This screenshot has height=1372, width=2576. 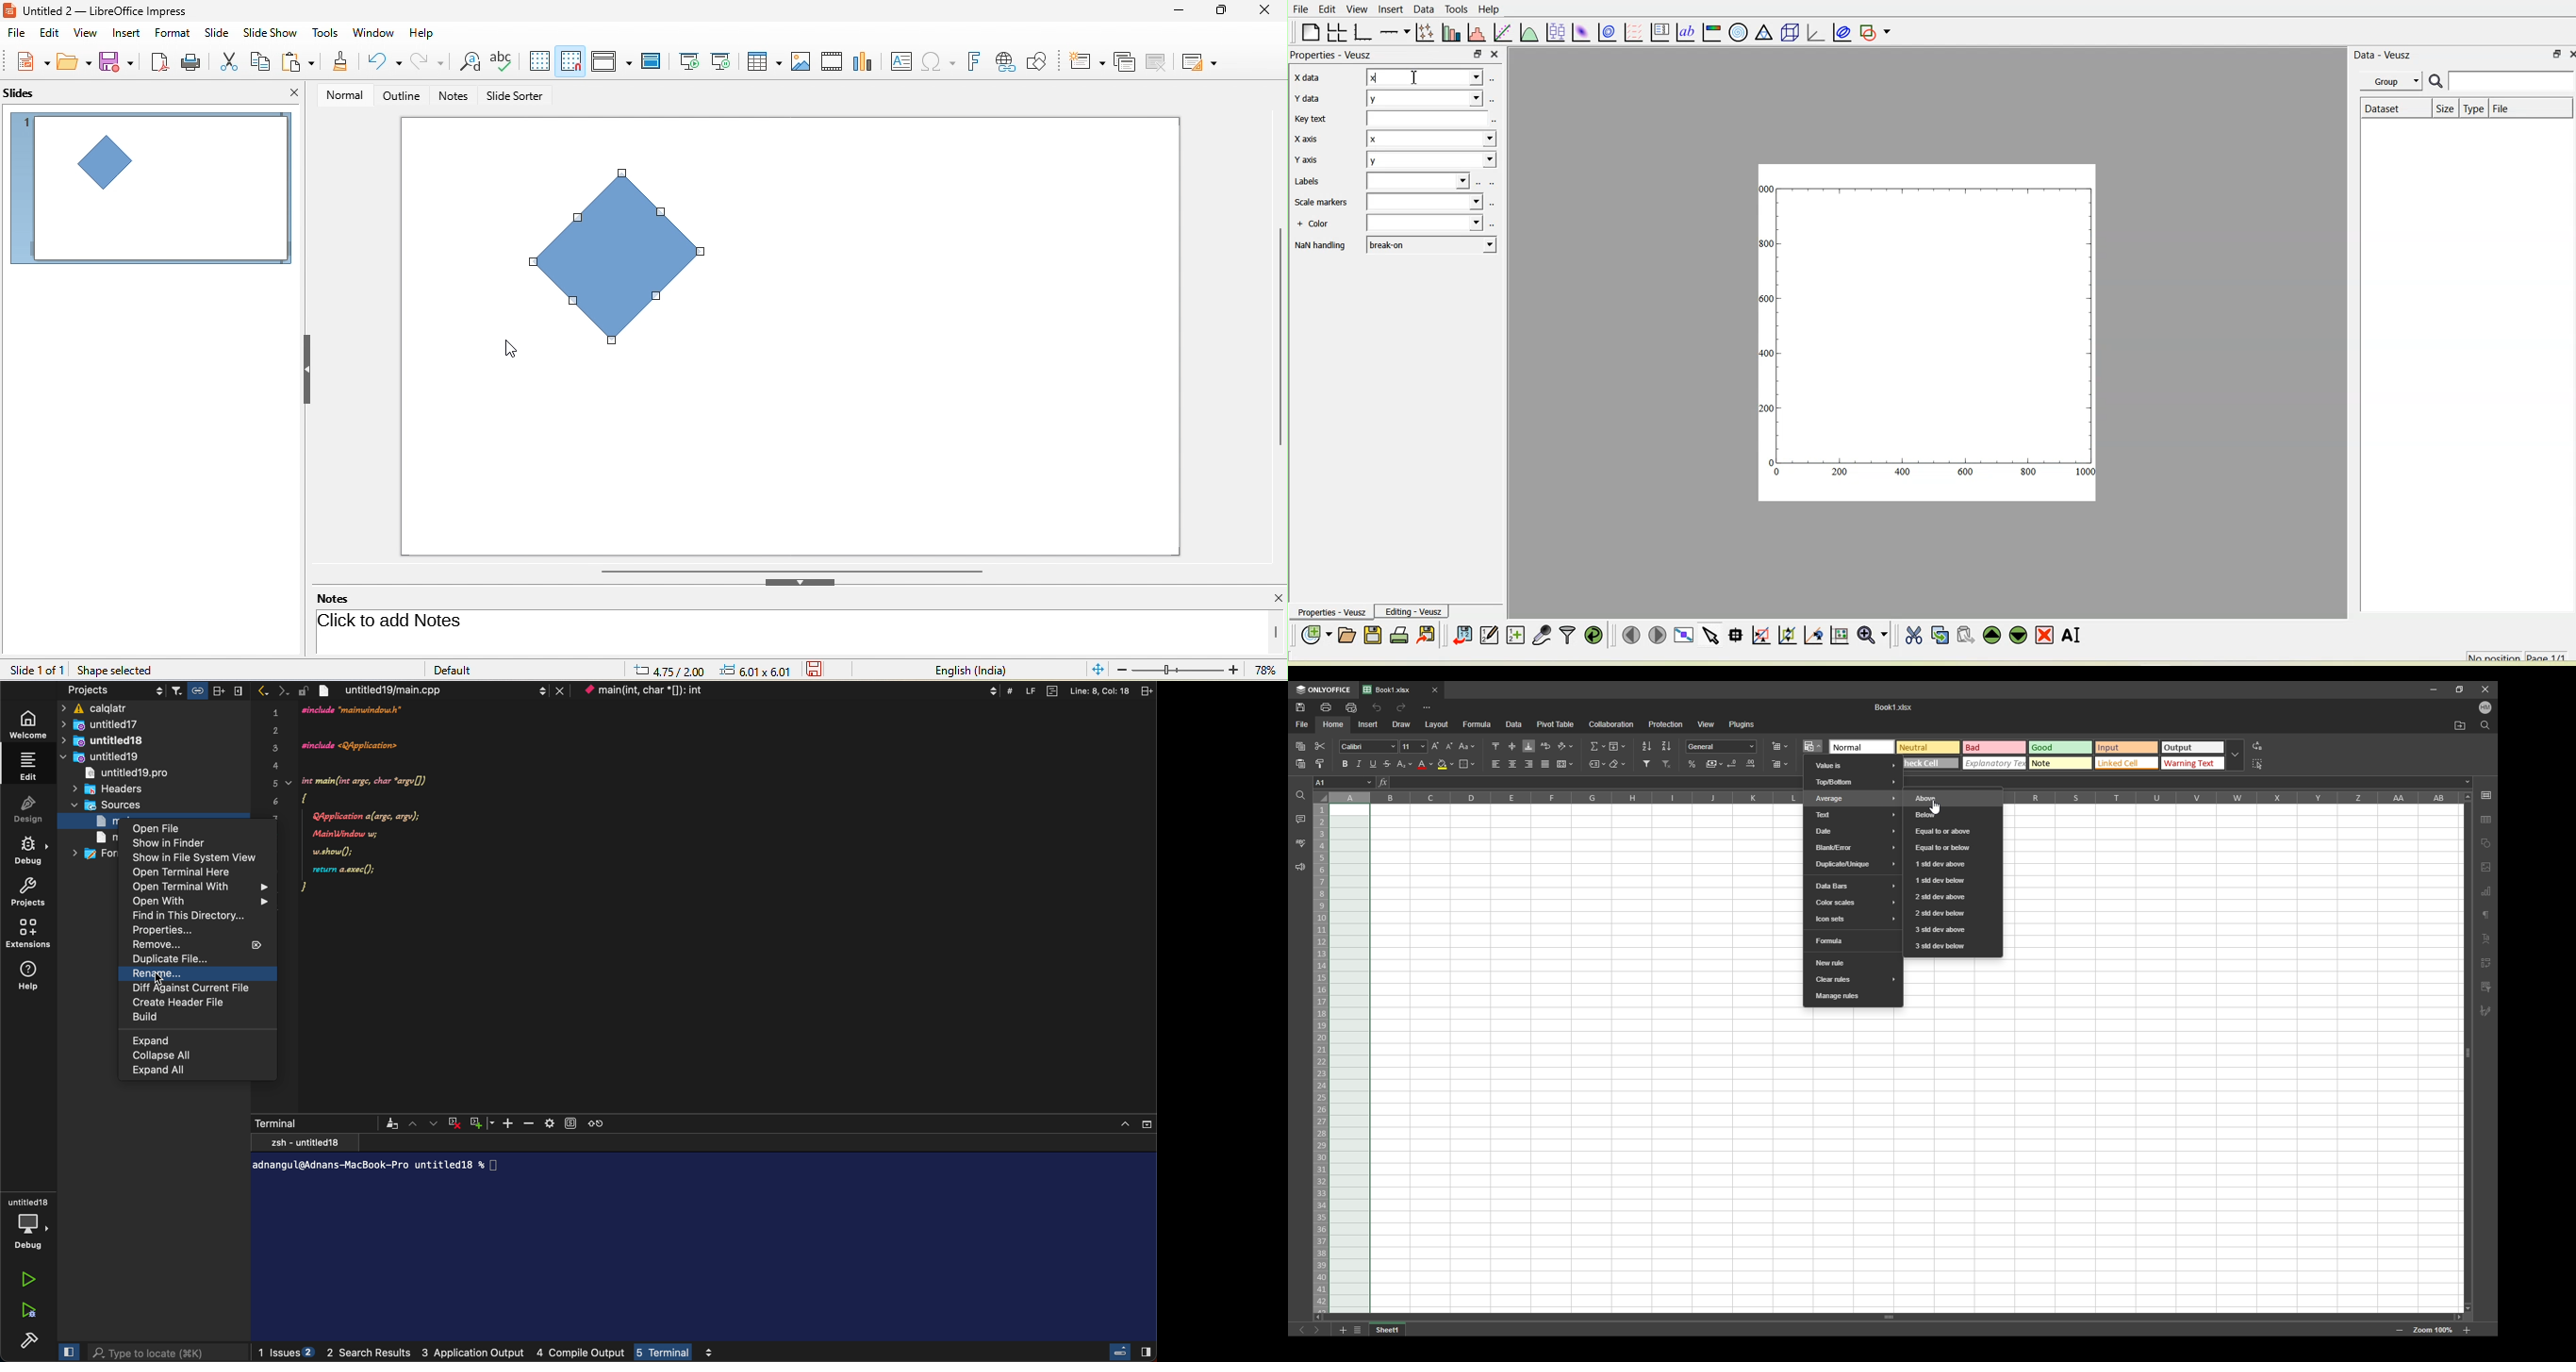 What do you see at coordinates (454, 1122) in the screenshot?
I see `Close Terminal` at bounding box center [454, 1122].